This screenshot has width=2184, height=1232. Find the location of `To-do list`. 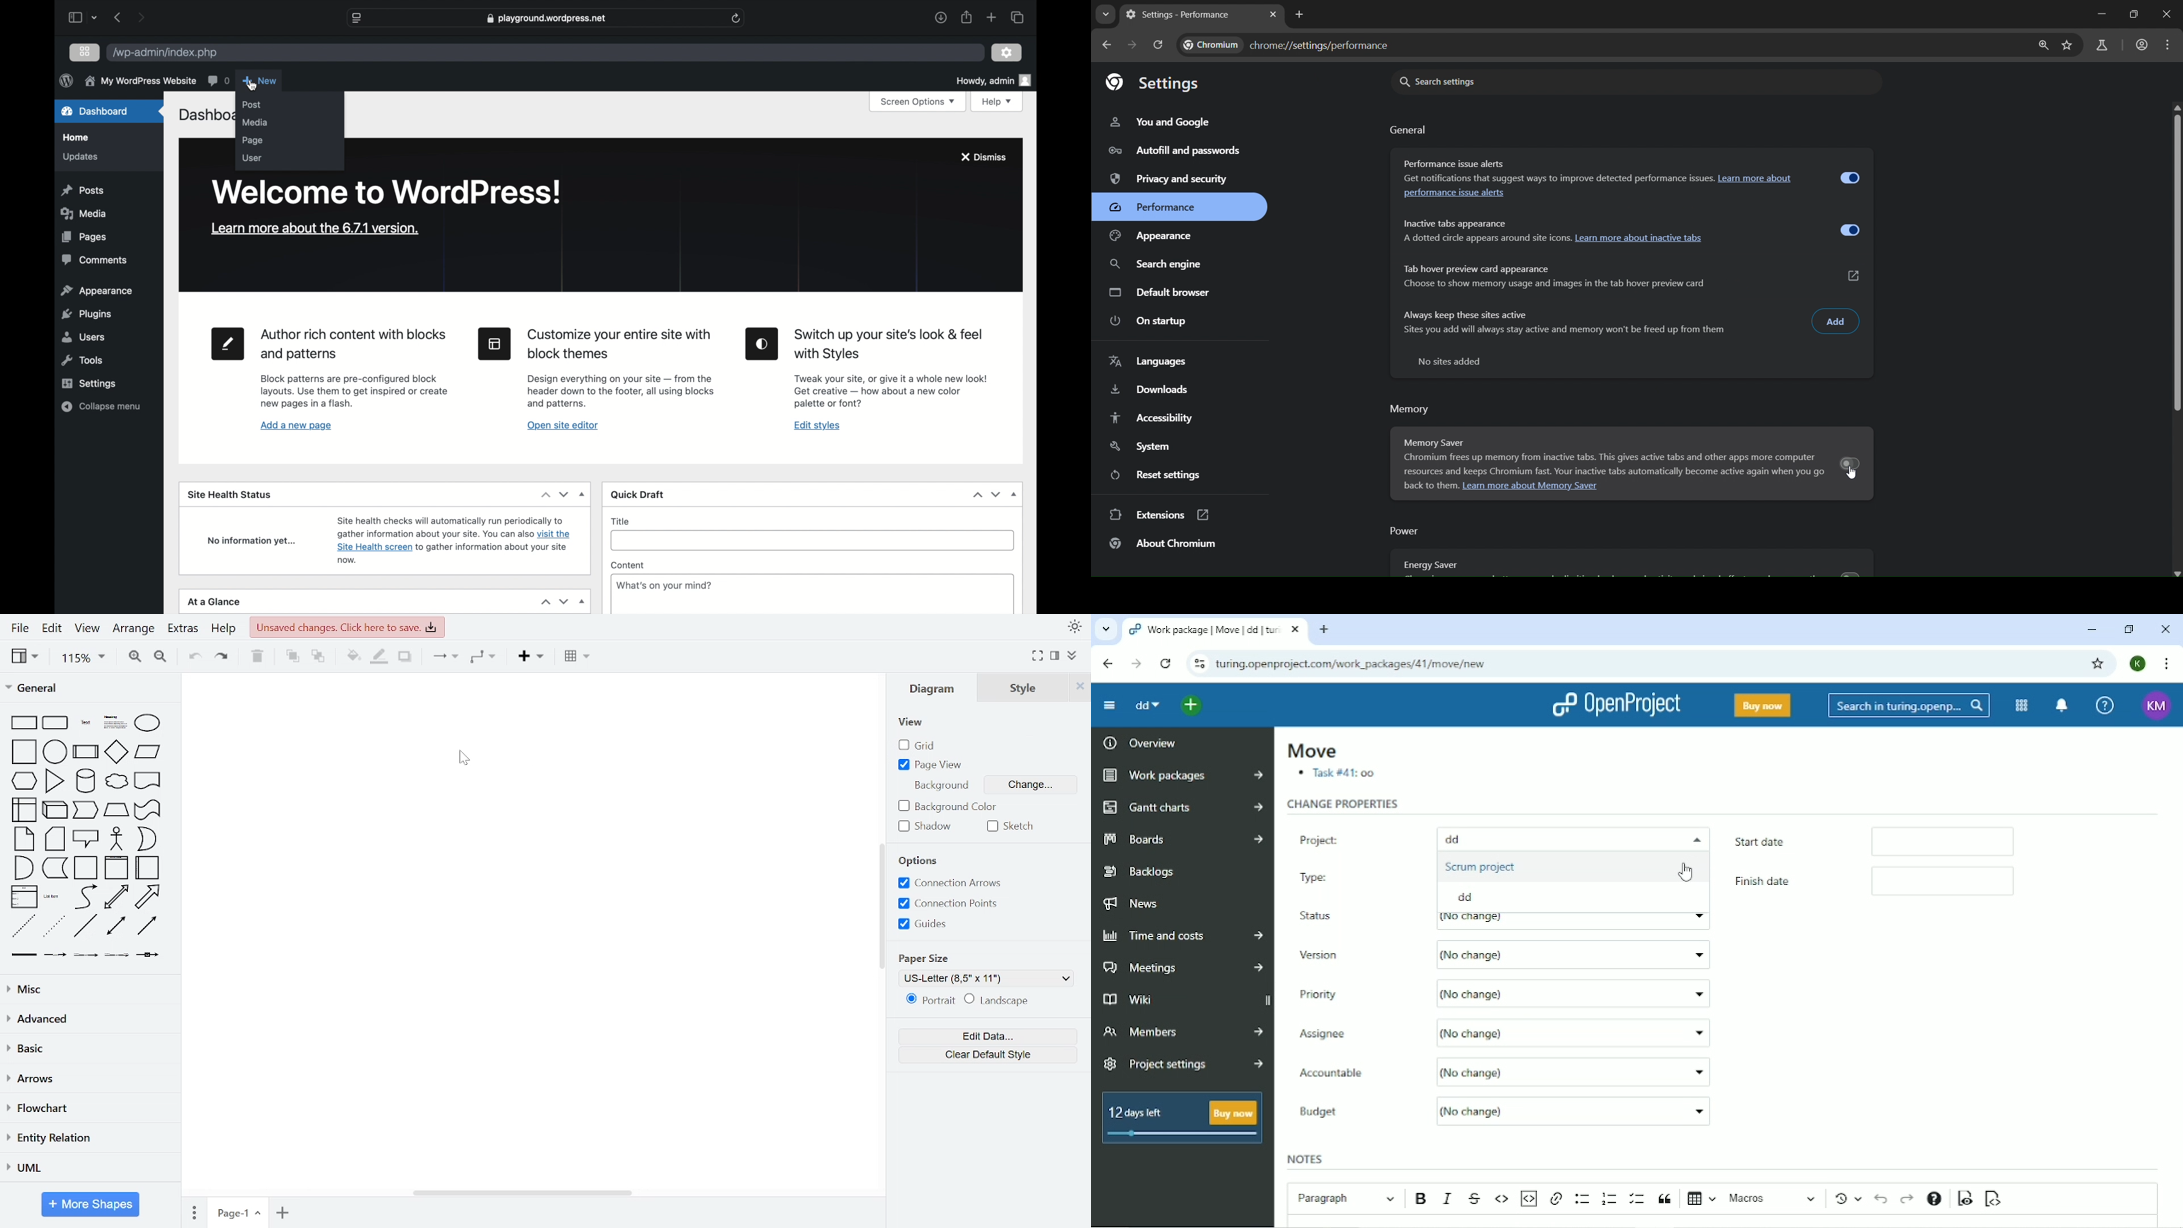

To-do list is located at coordinates (1638, 1199).